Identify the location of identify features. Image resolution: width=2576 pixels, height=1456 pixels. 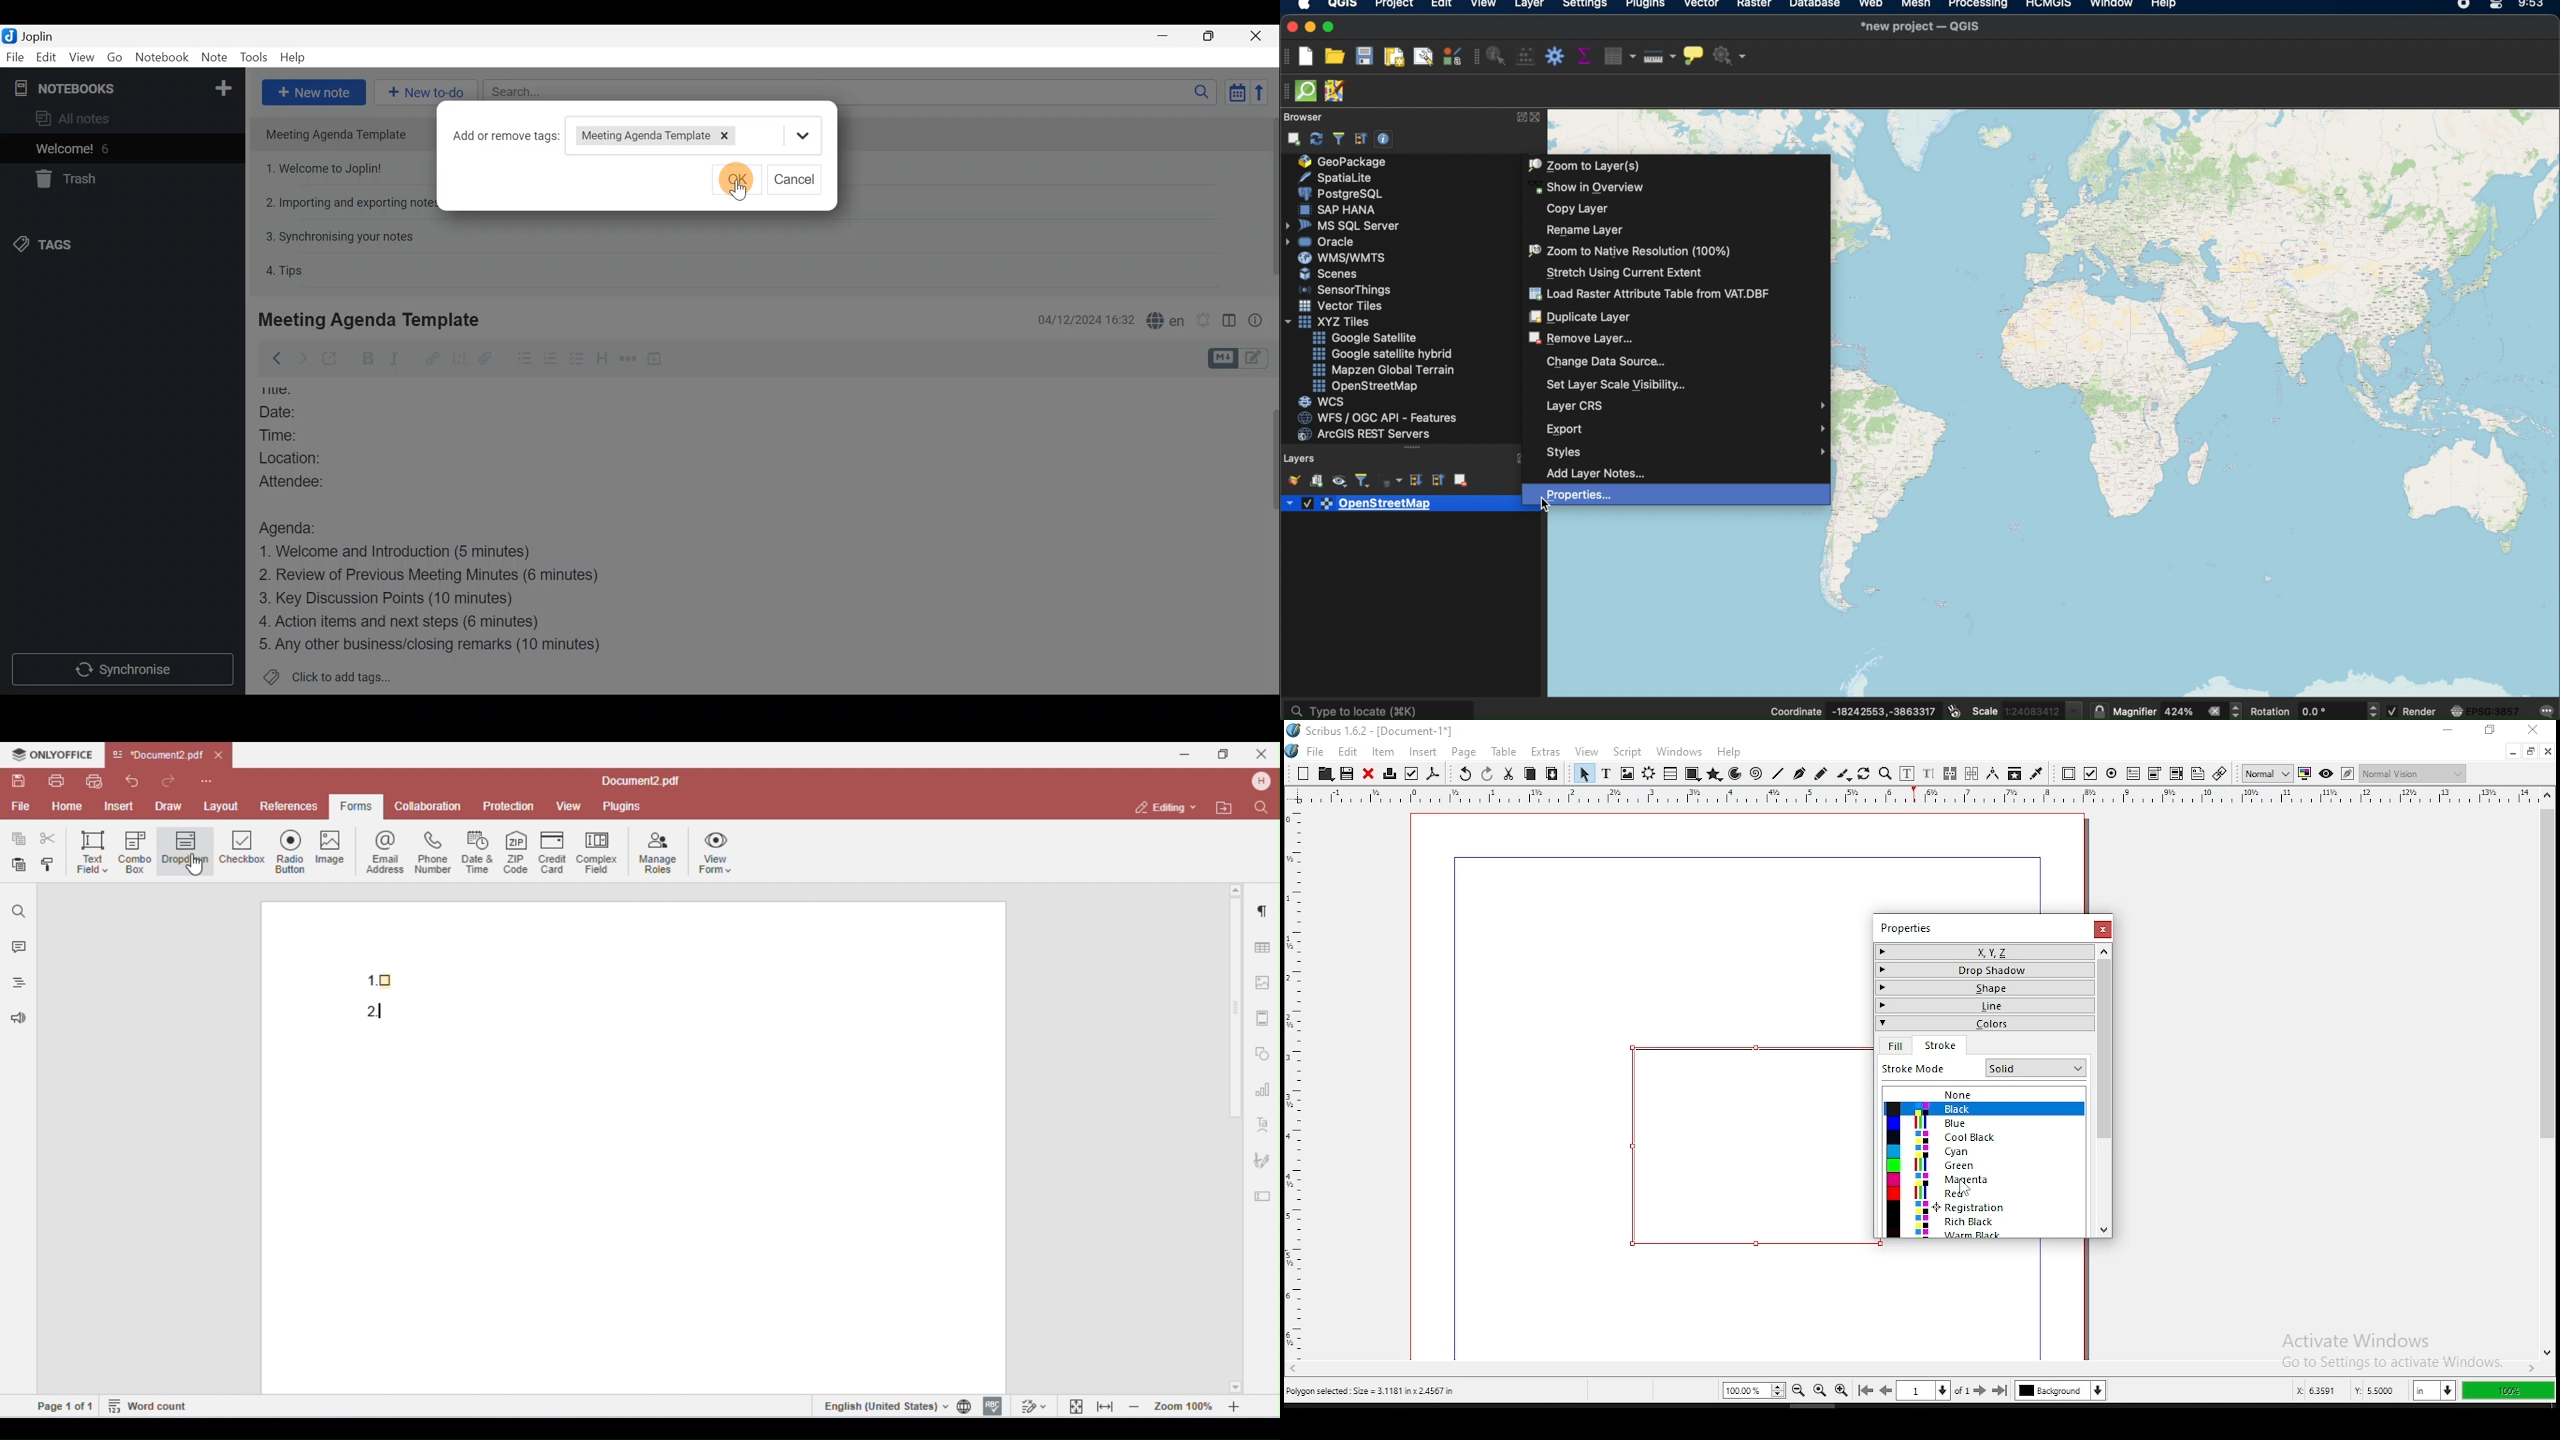
(1498, 56).